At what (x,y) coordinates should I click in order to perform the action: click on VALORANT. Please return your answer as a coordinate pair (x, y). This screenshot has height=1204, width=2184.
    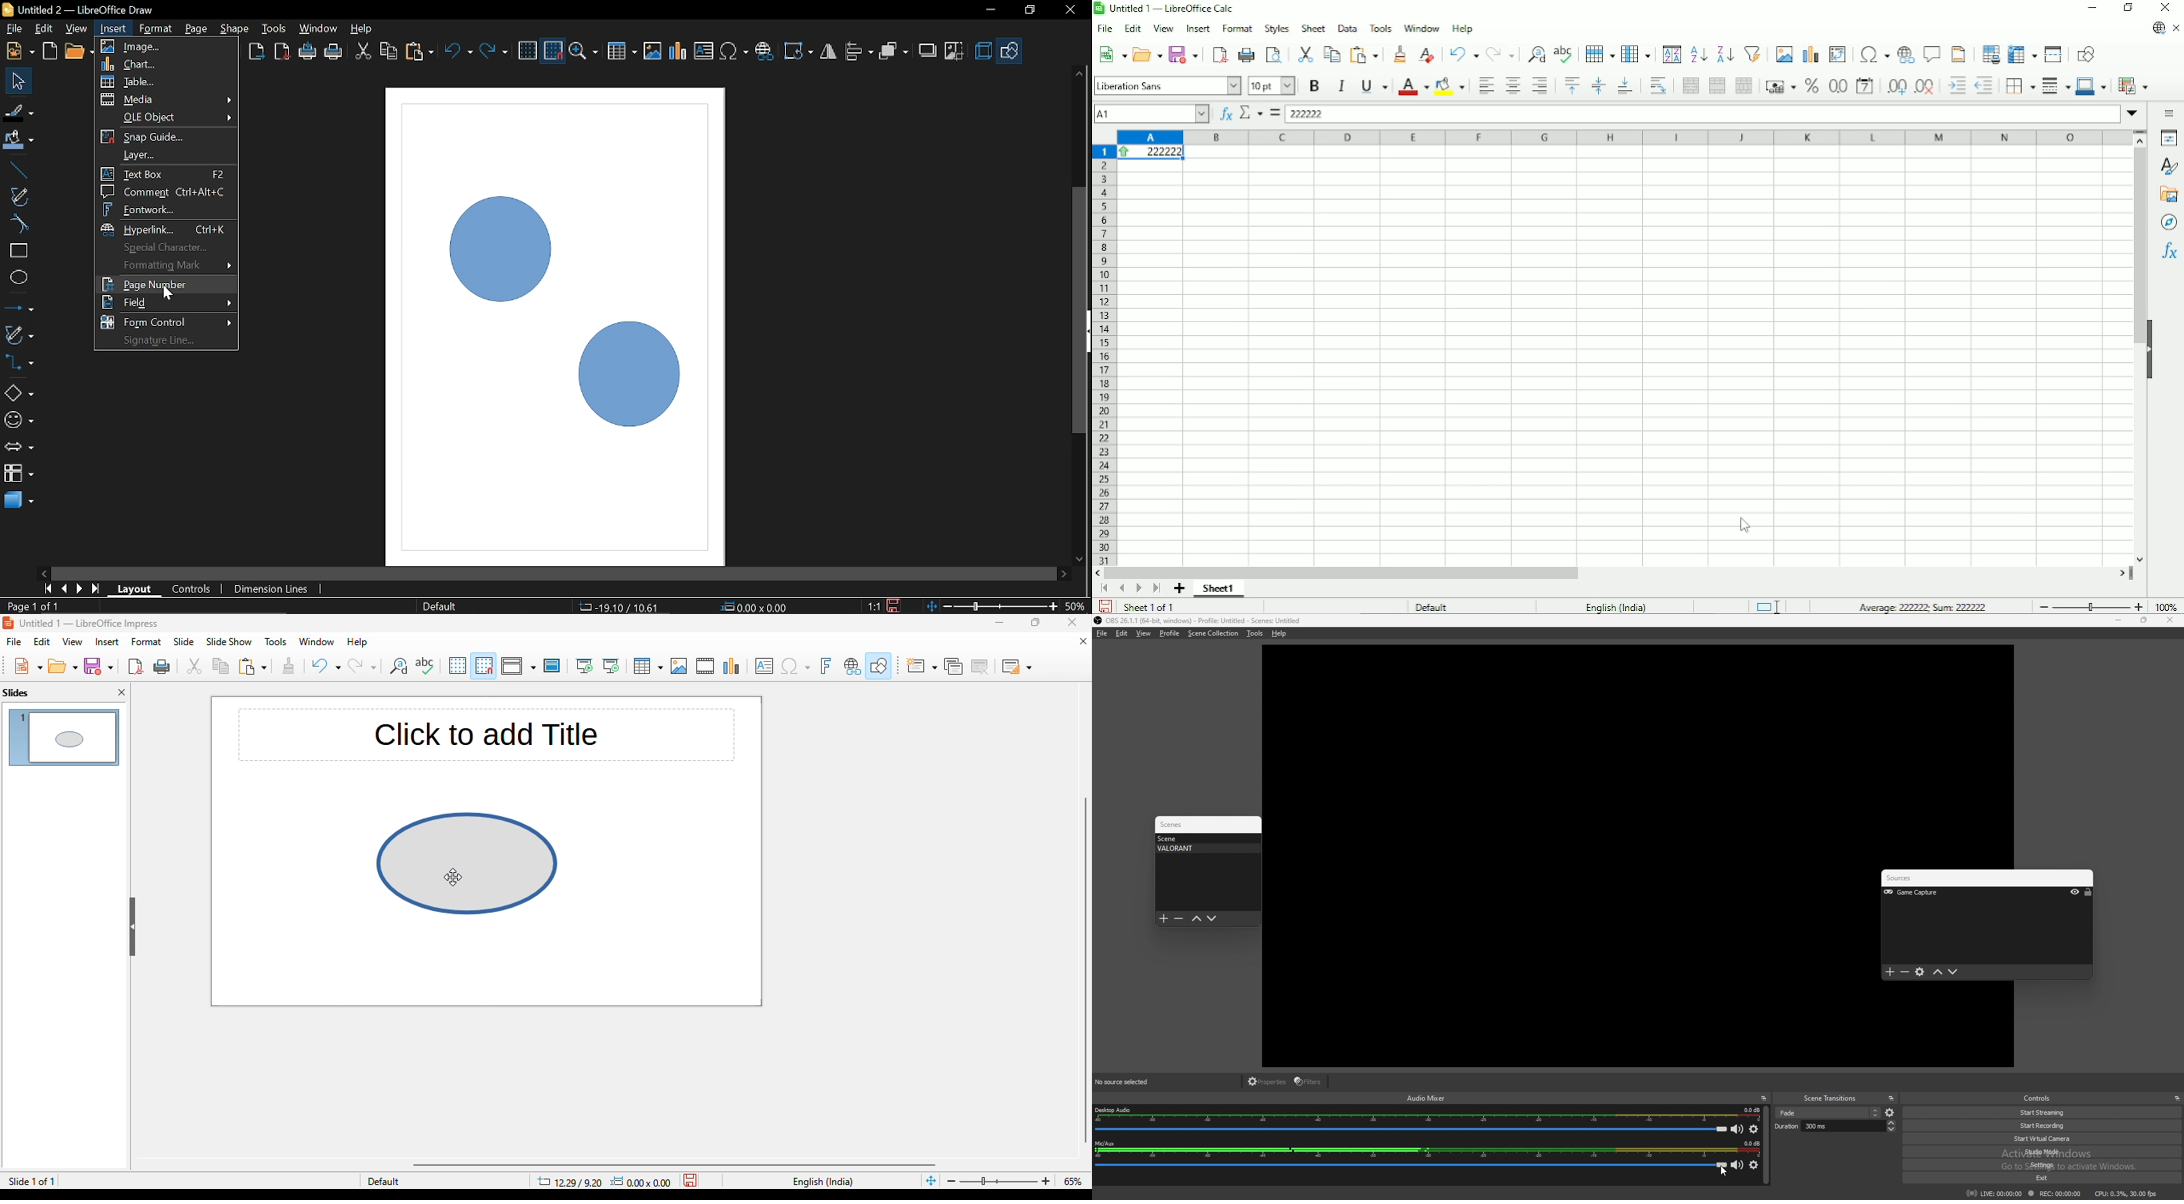
    Looking at the image, I should click on (1205, 849).